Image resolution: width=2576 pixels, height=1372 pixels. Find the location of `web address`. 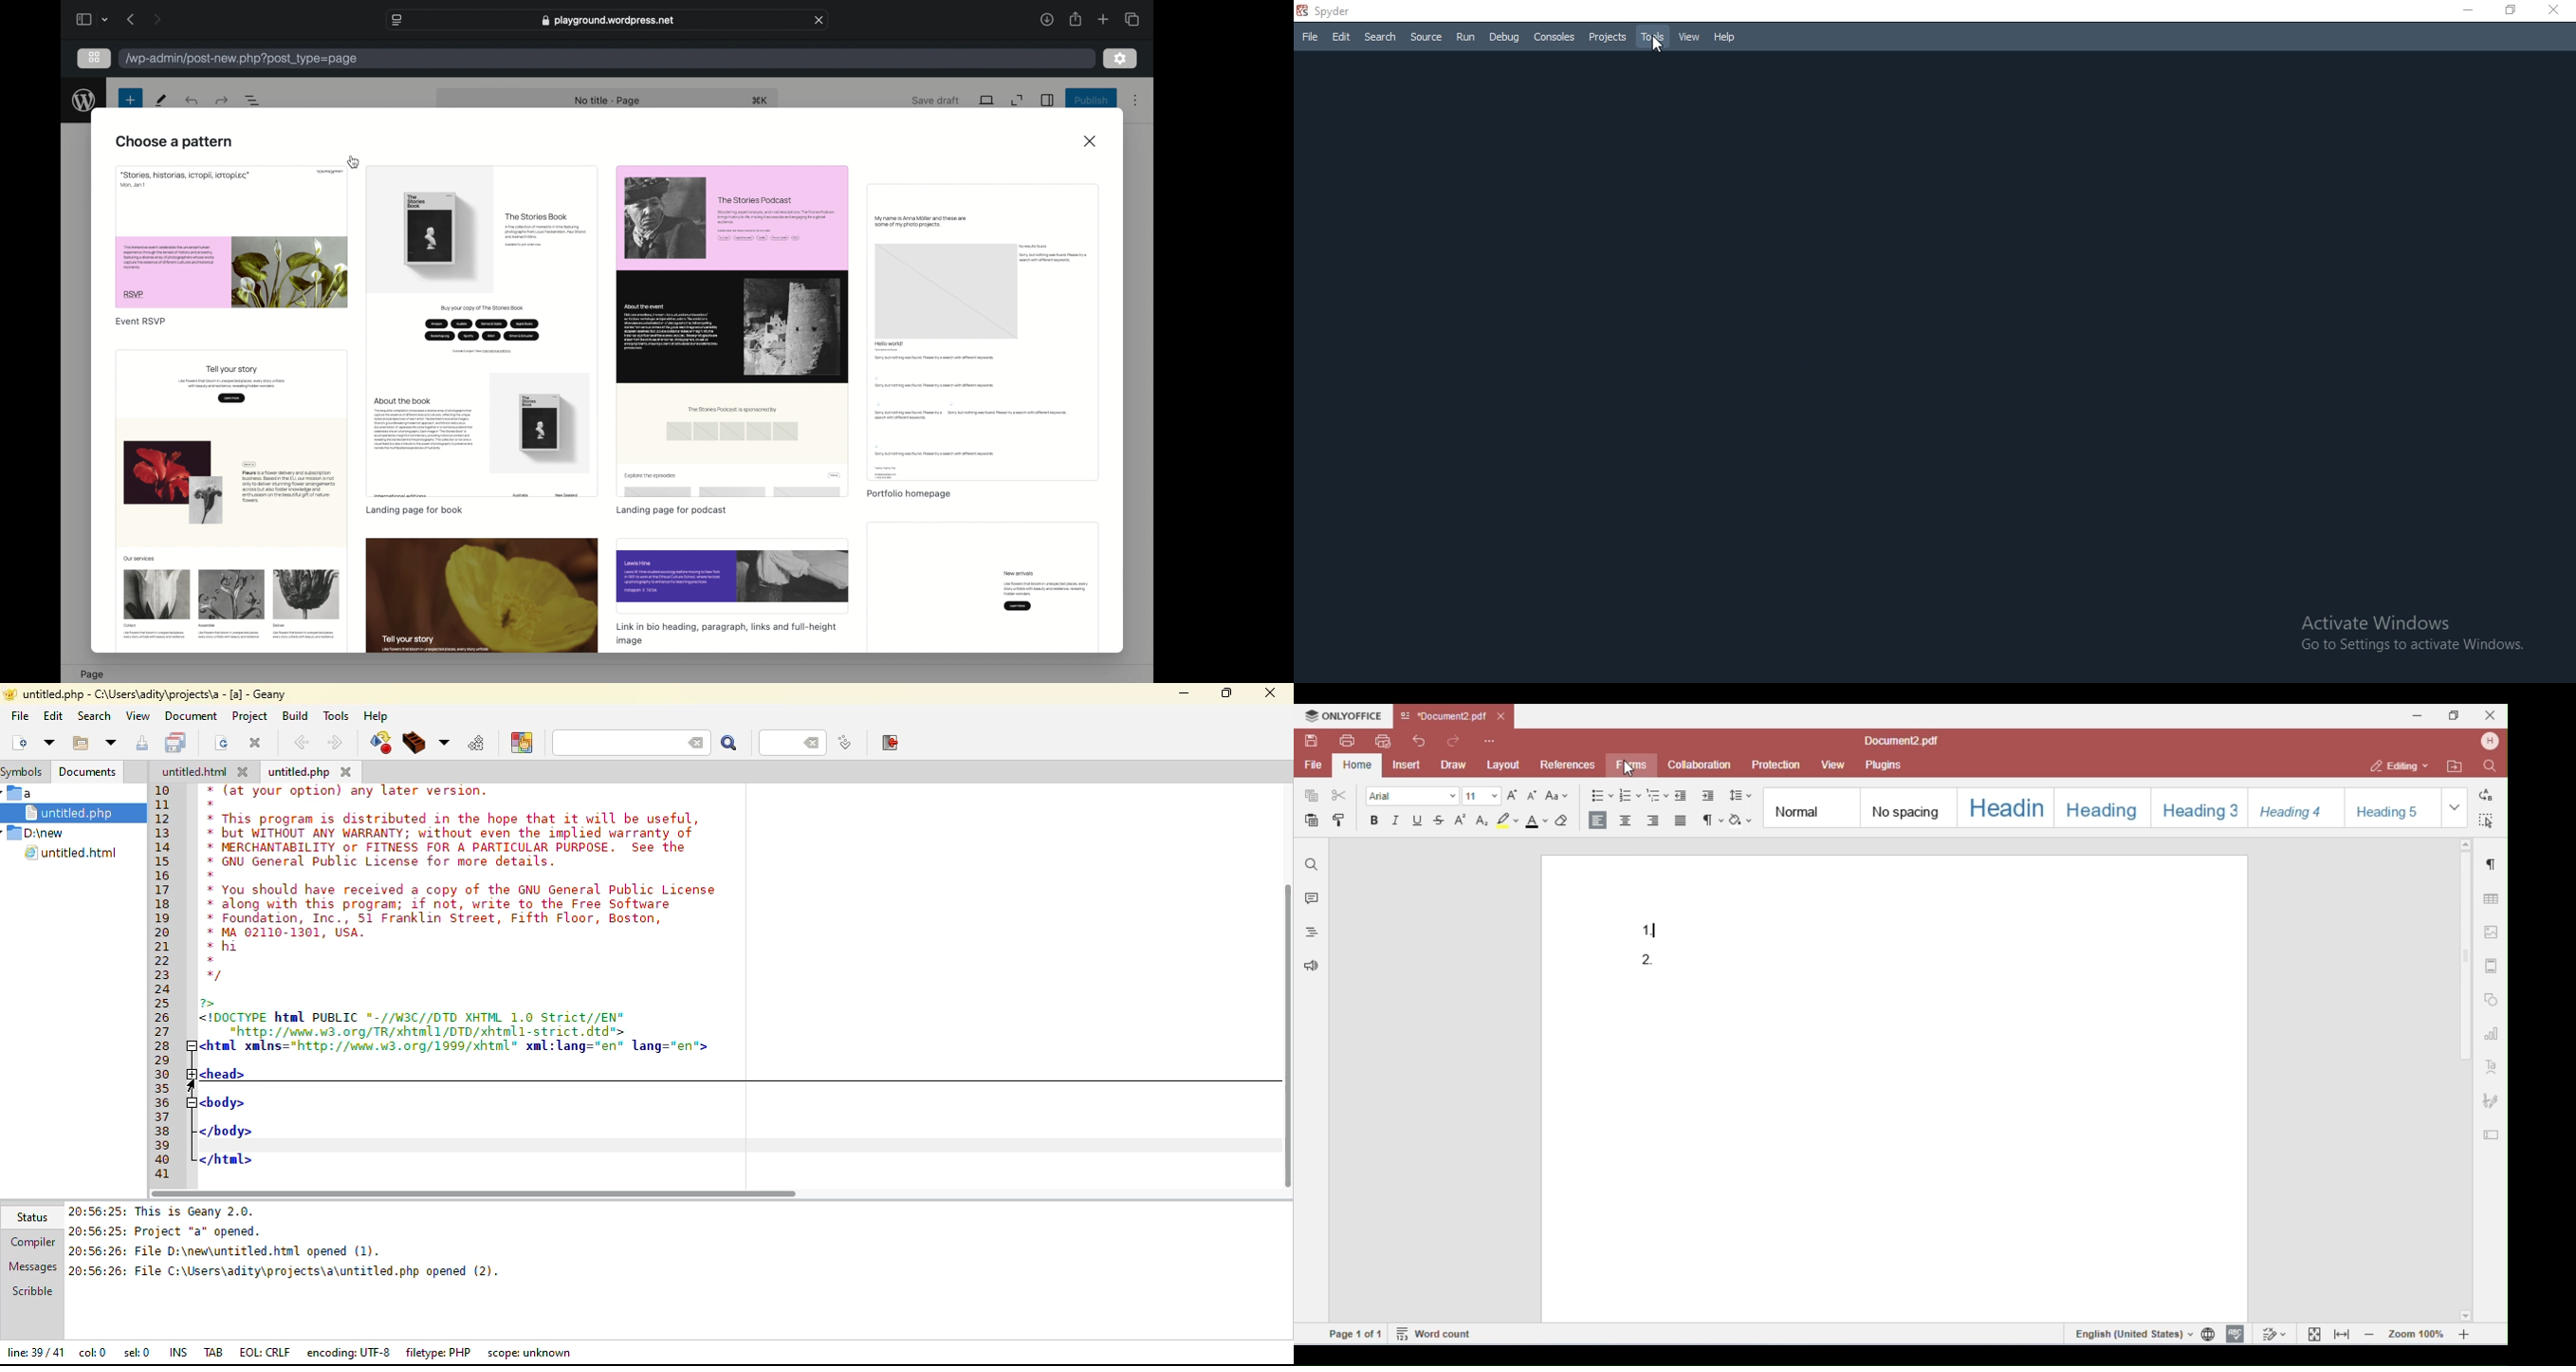

web address is located at coordinates (608, 19).